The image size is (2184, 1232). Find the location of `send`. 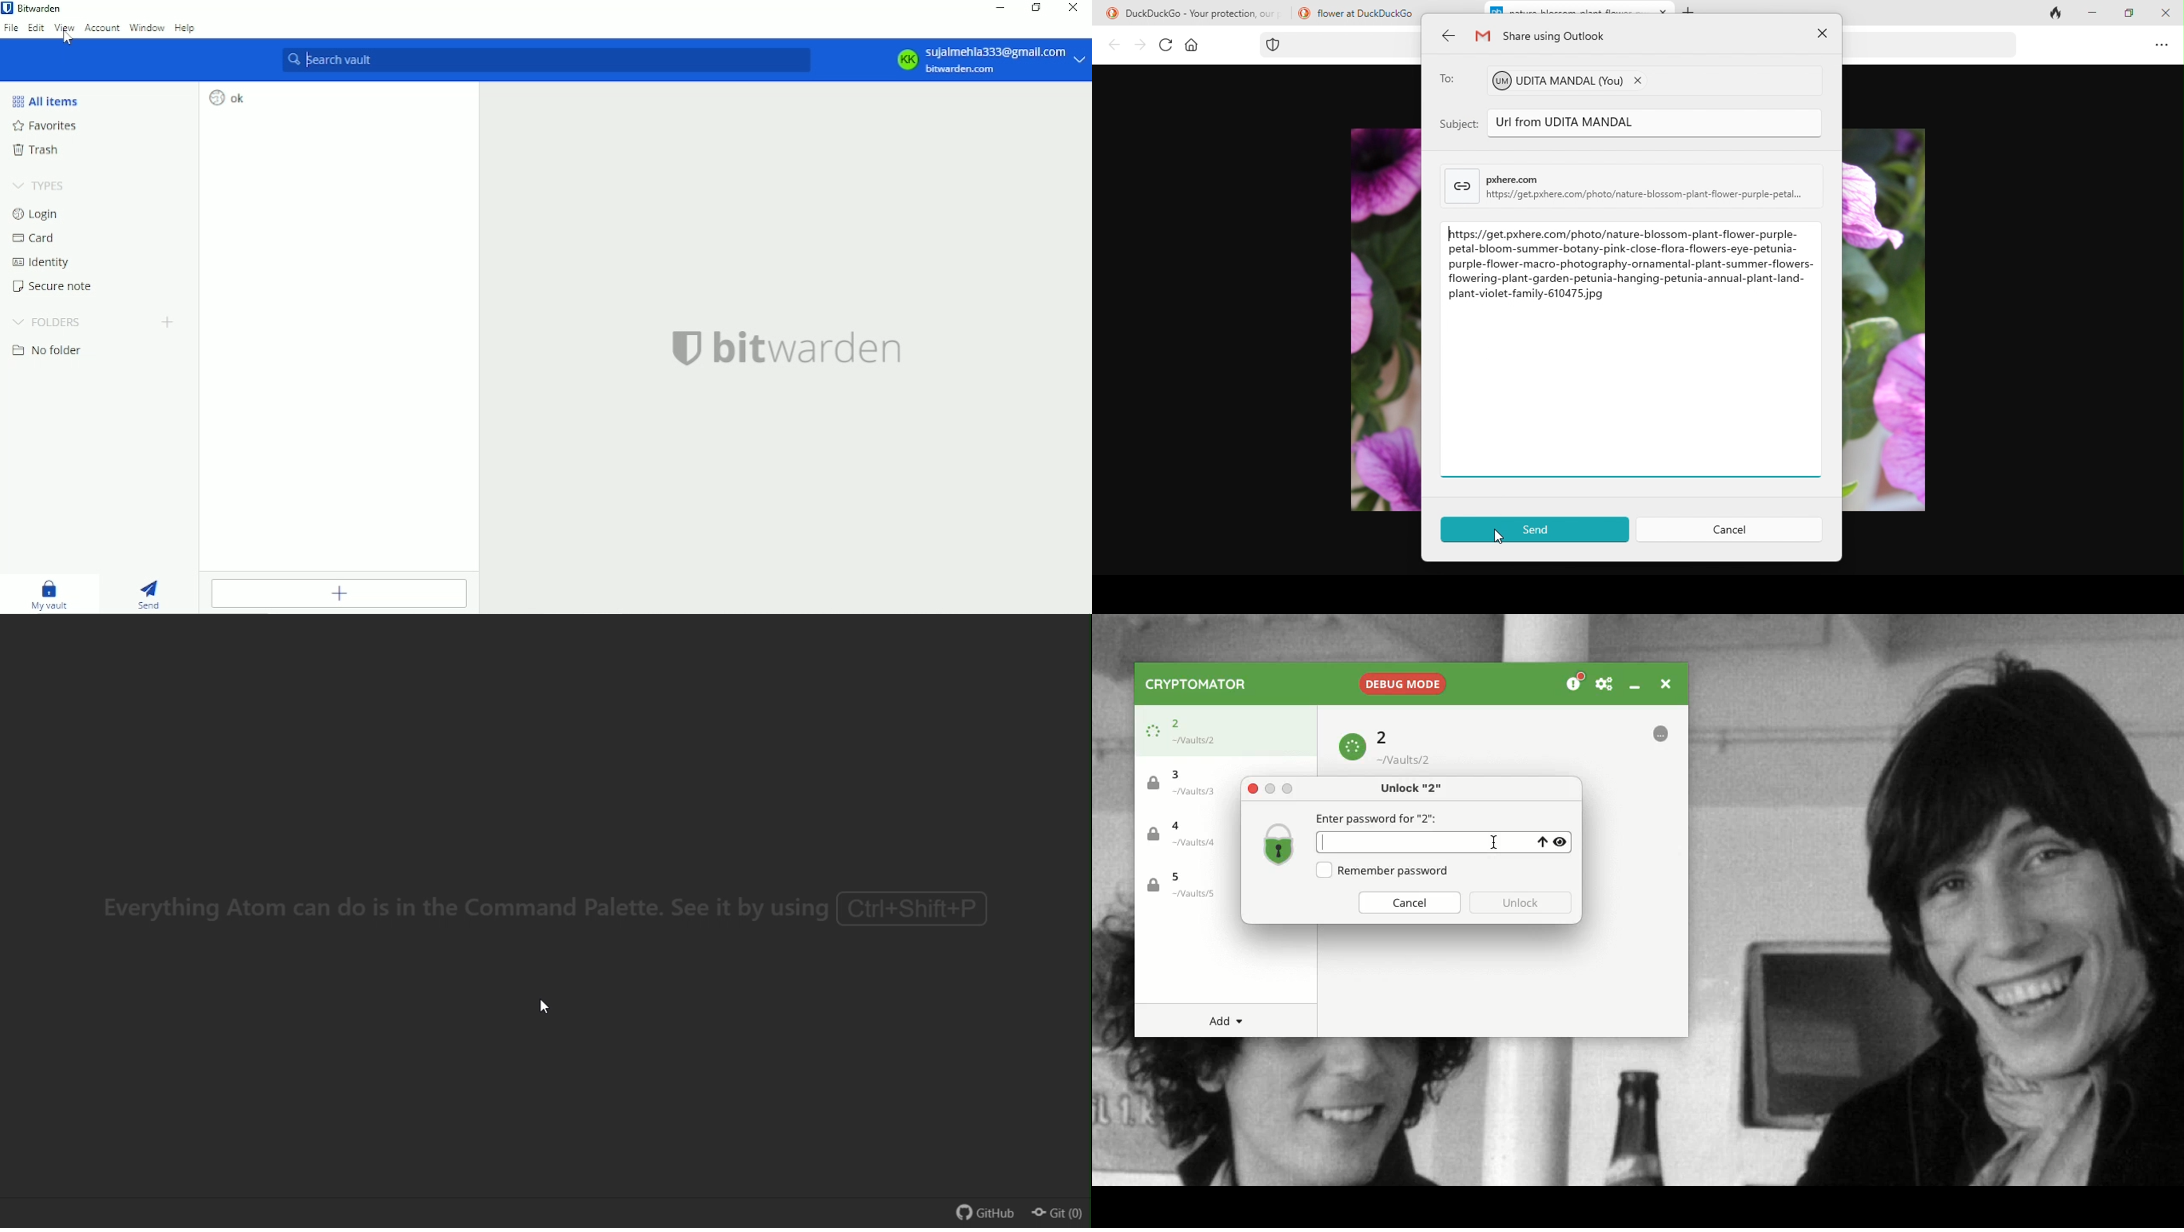

send is located at coordinates (1531, 528).